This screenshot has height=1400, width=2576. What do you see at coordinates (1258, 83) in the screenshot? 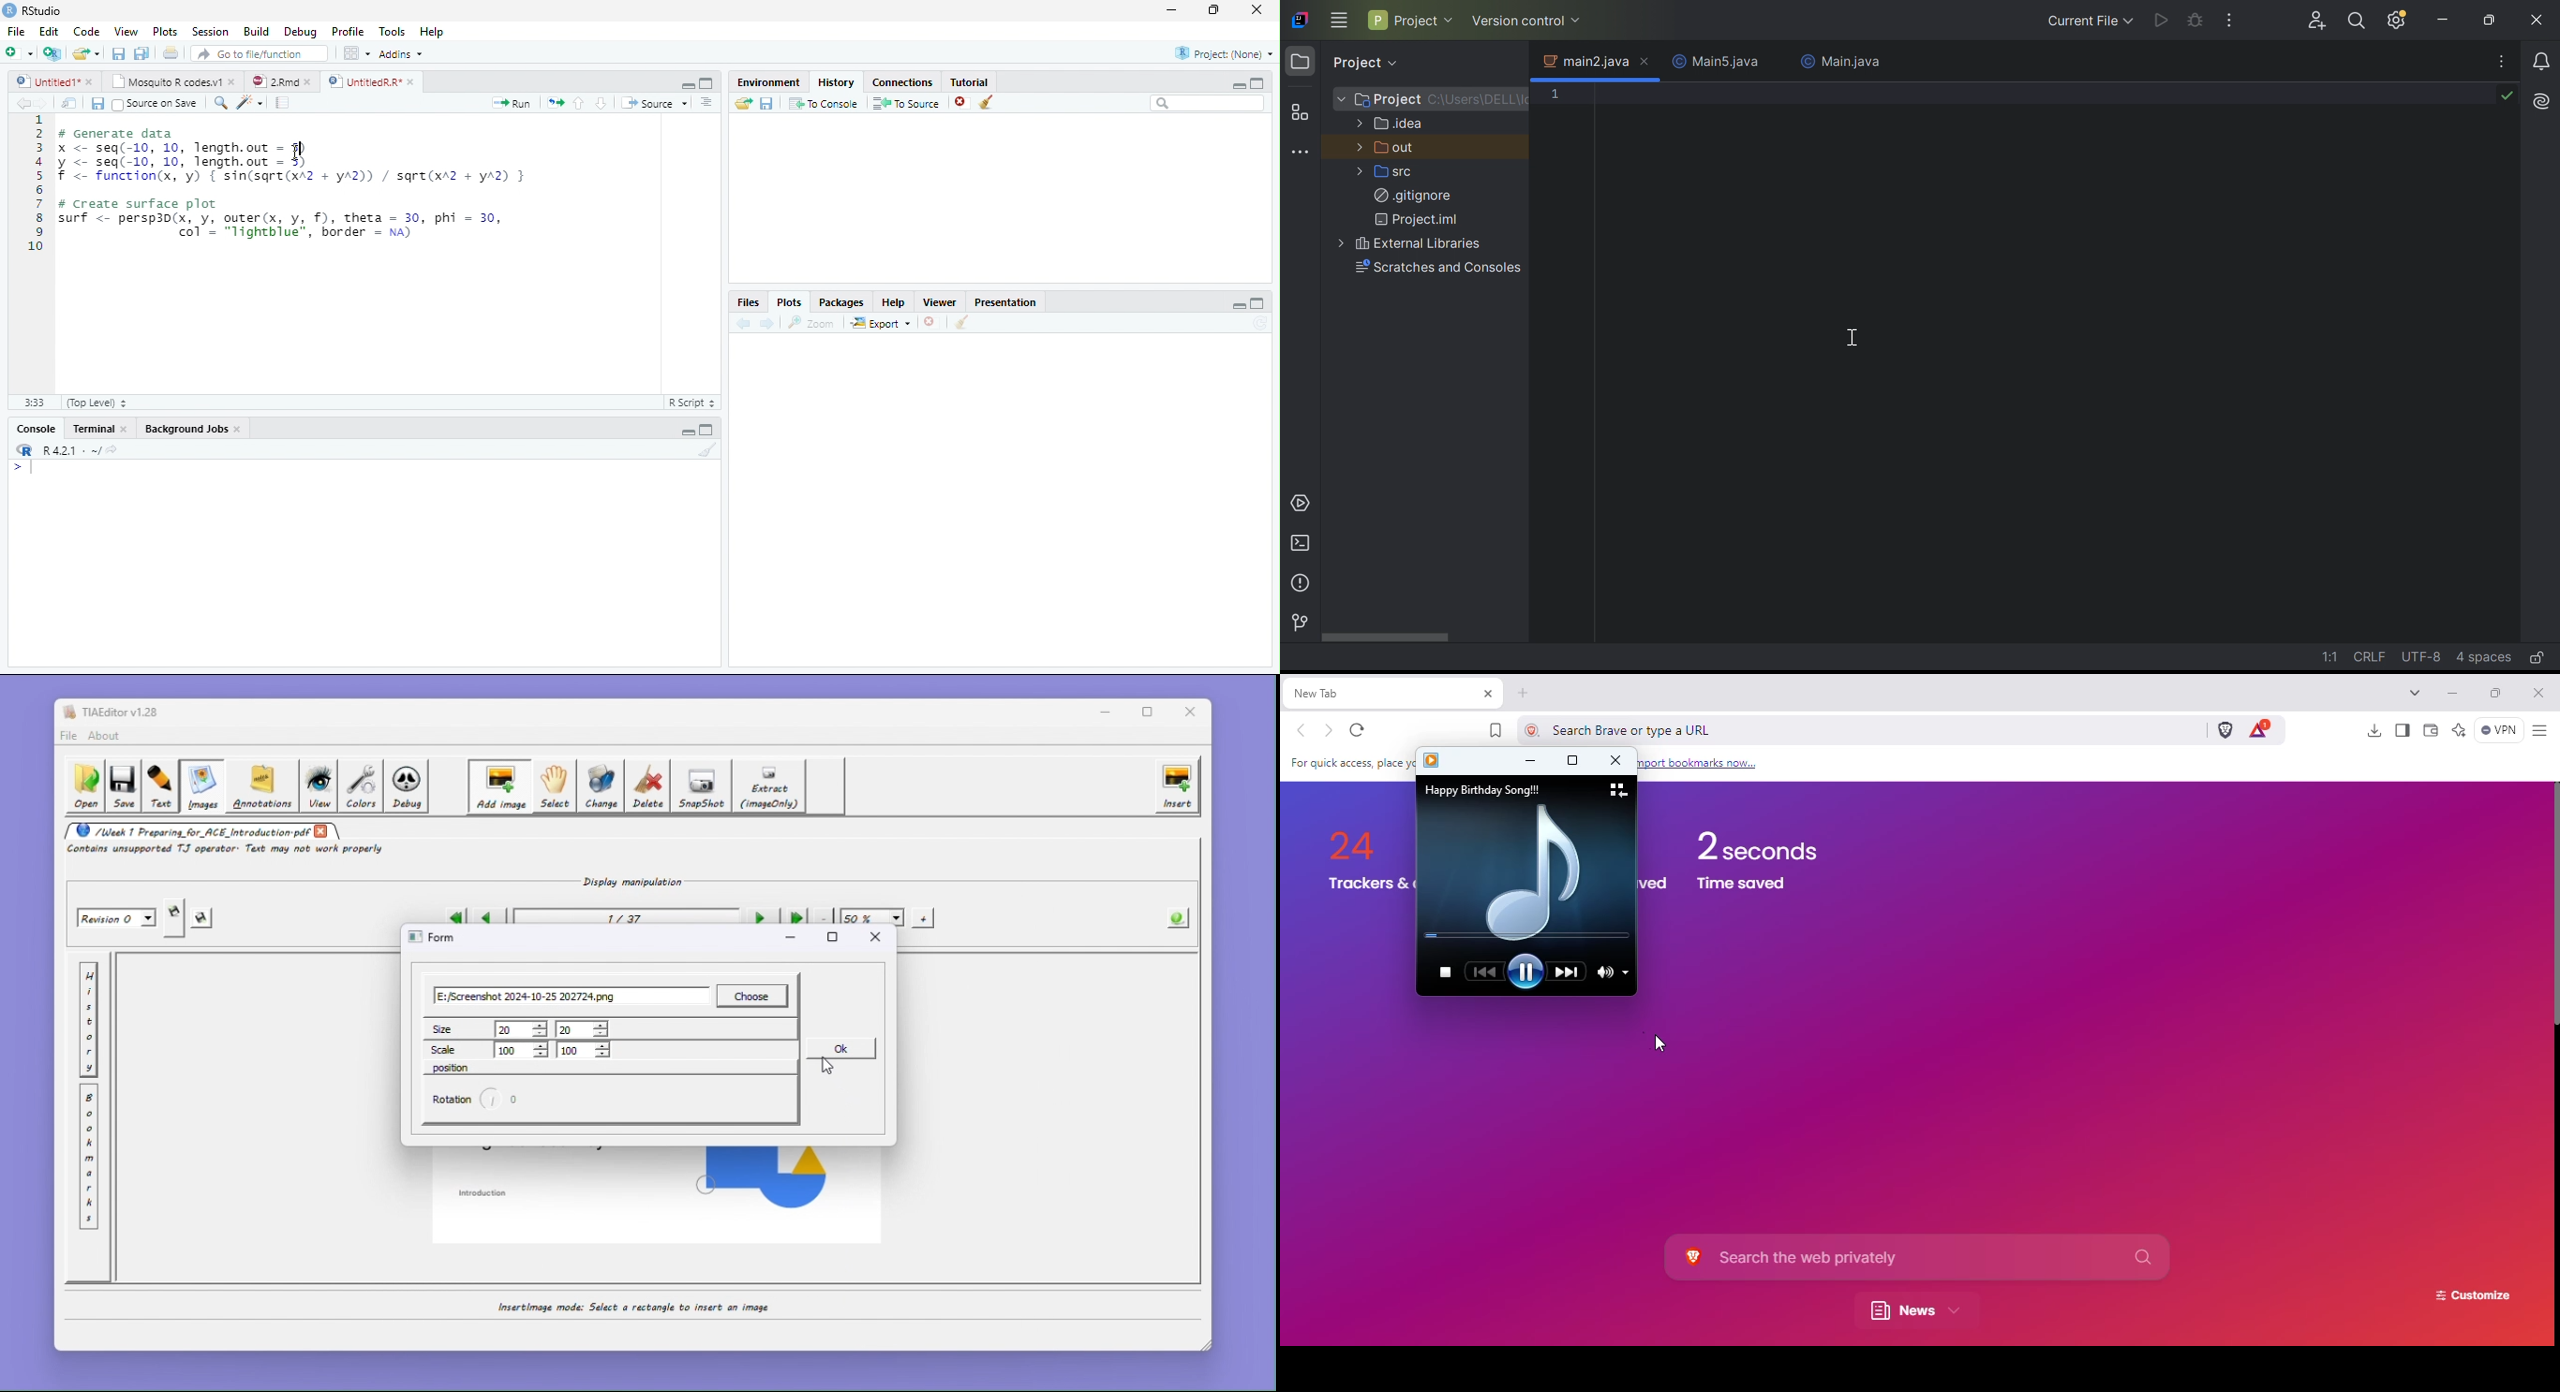
I see `maximize` at bounding box center [1258, 83].